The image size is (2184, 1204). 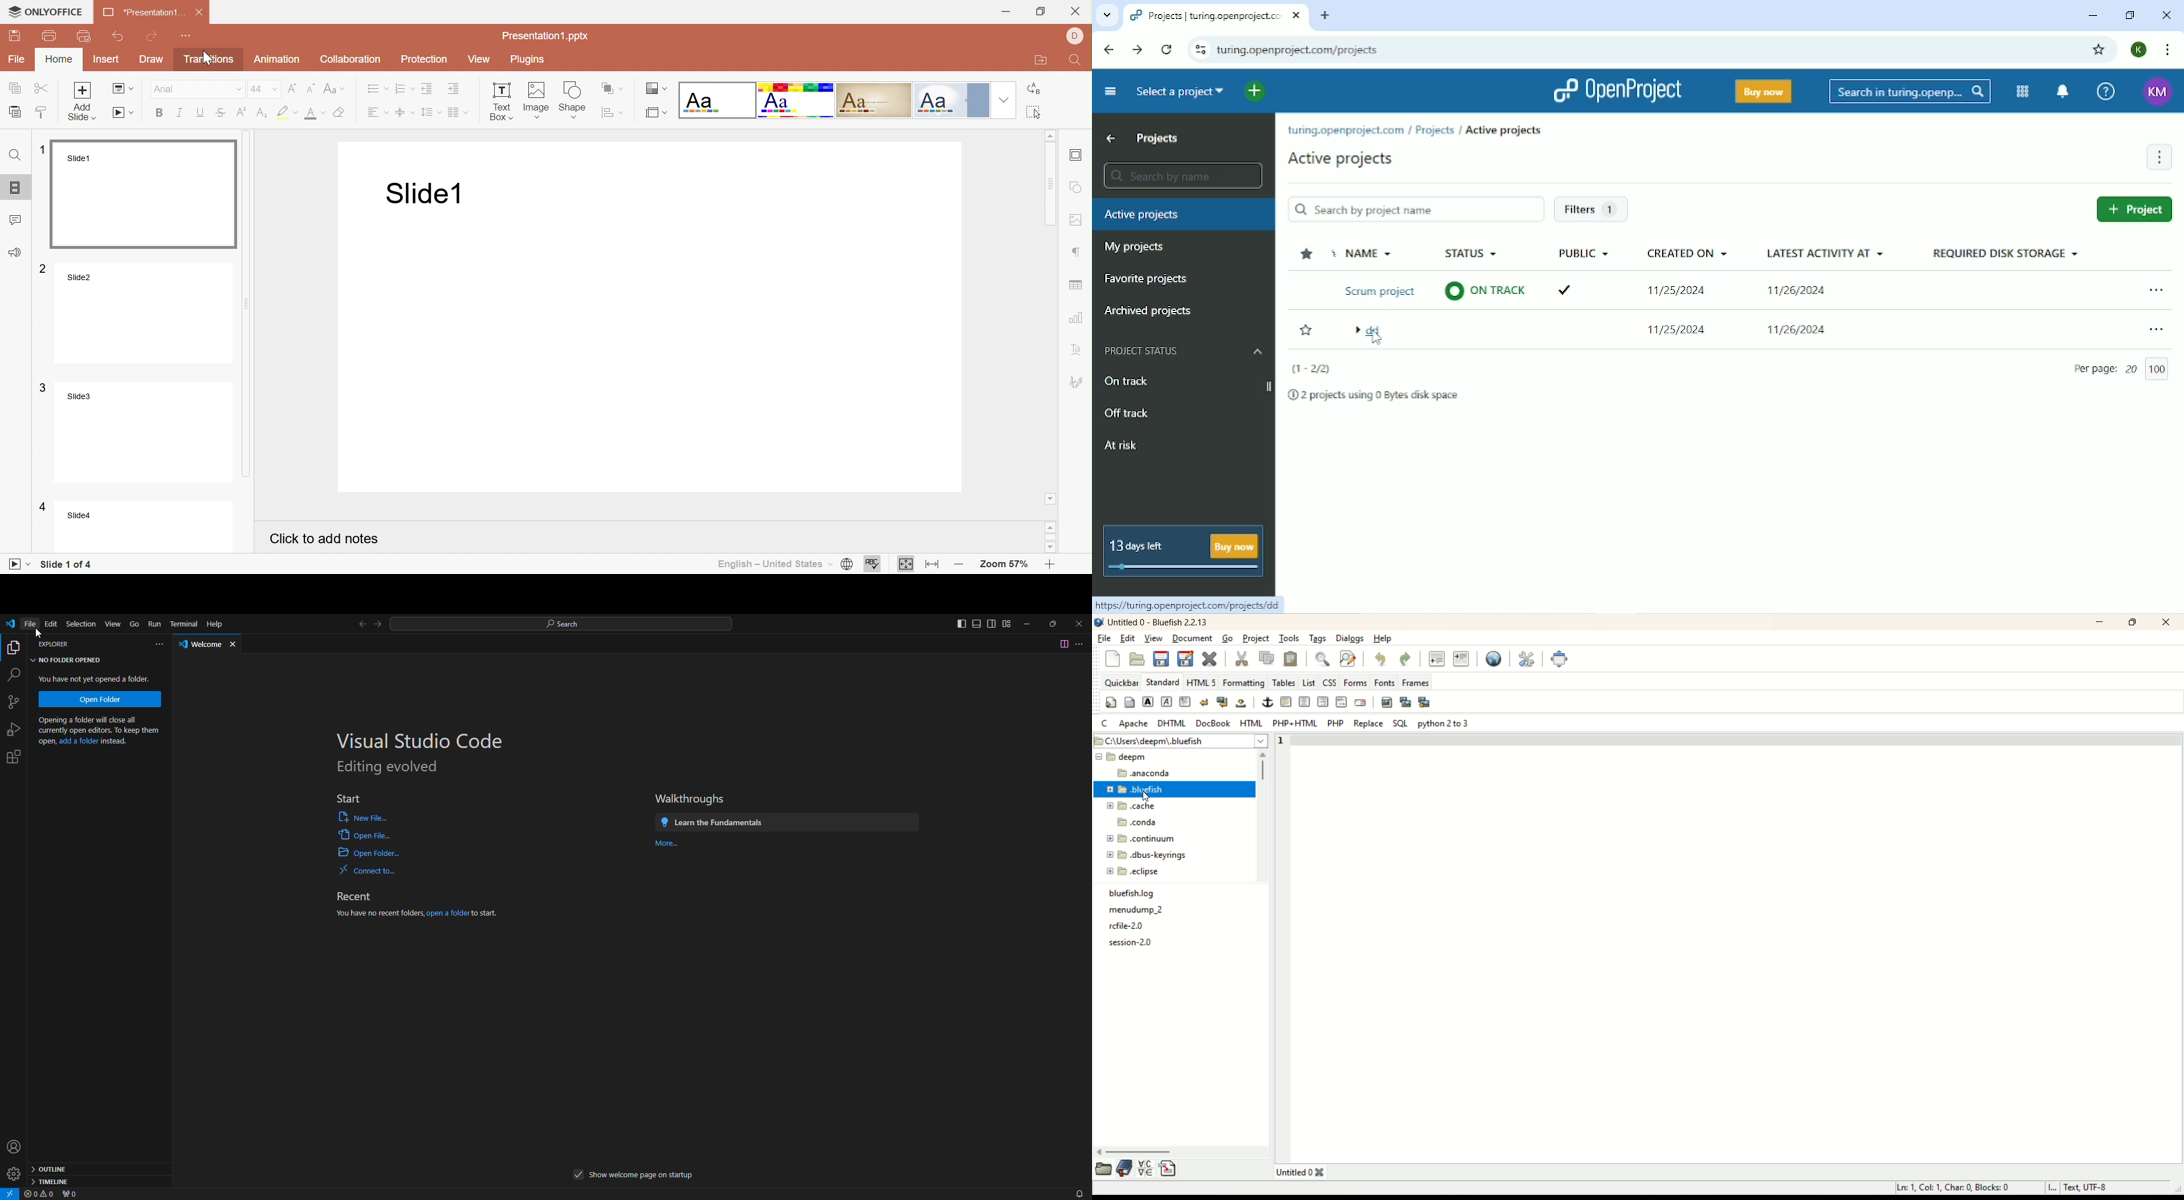 What do you see at coordinates (1400, 723) in the screenshot?
I see `SQL` at bounding box center [1400, 723].